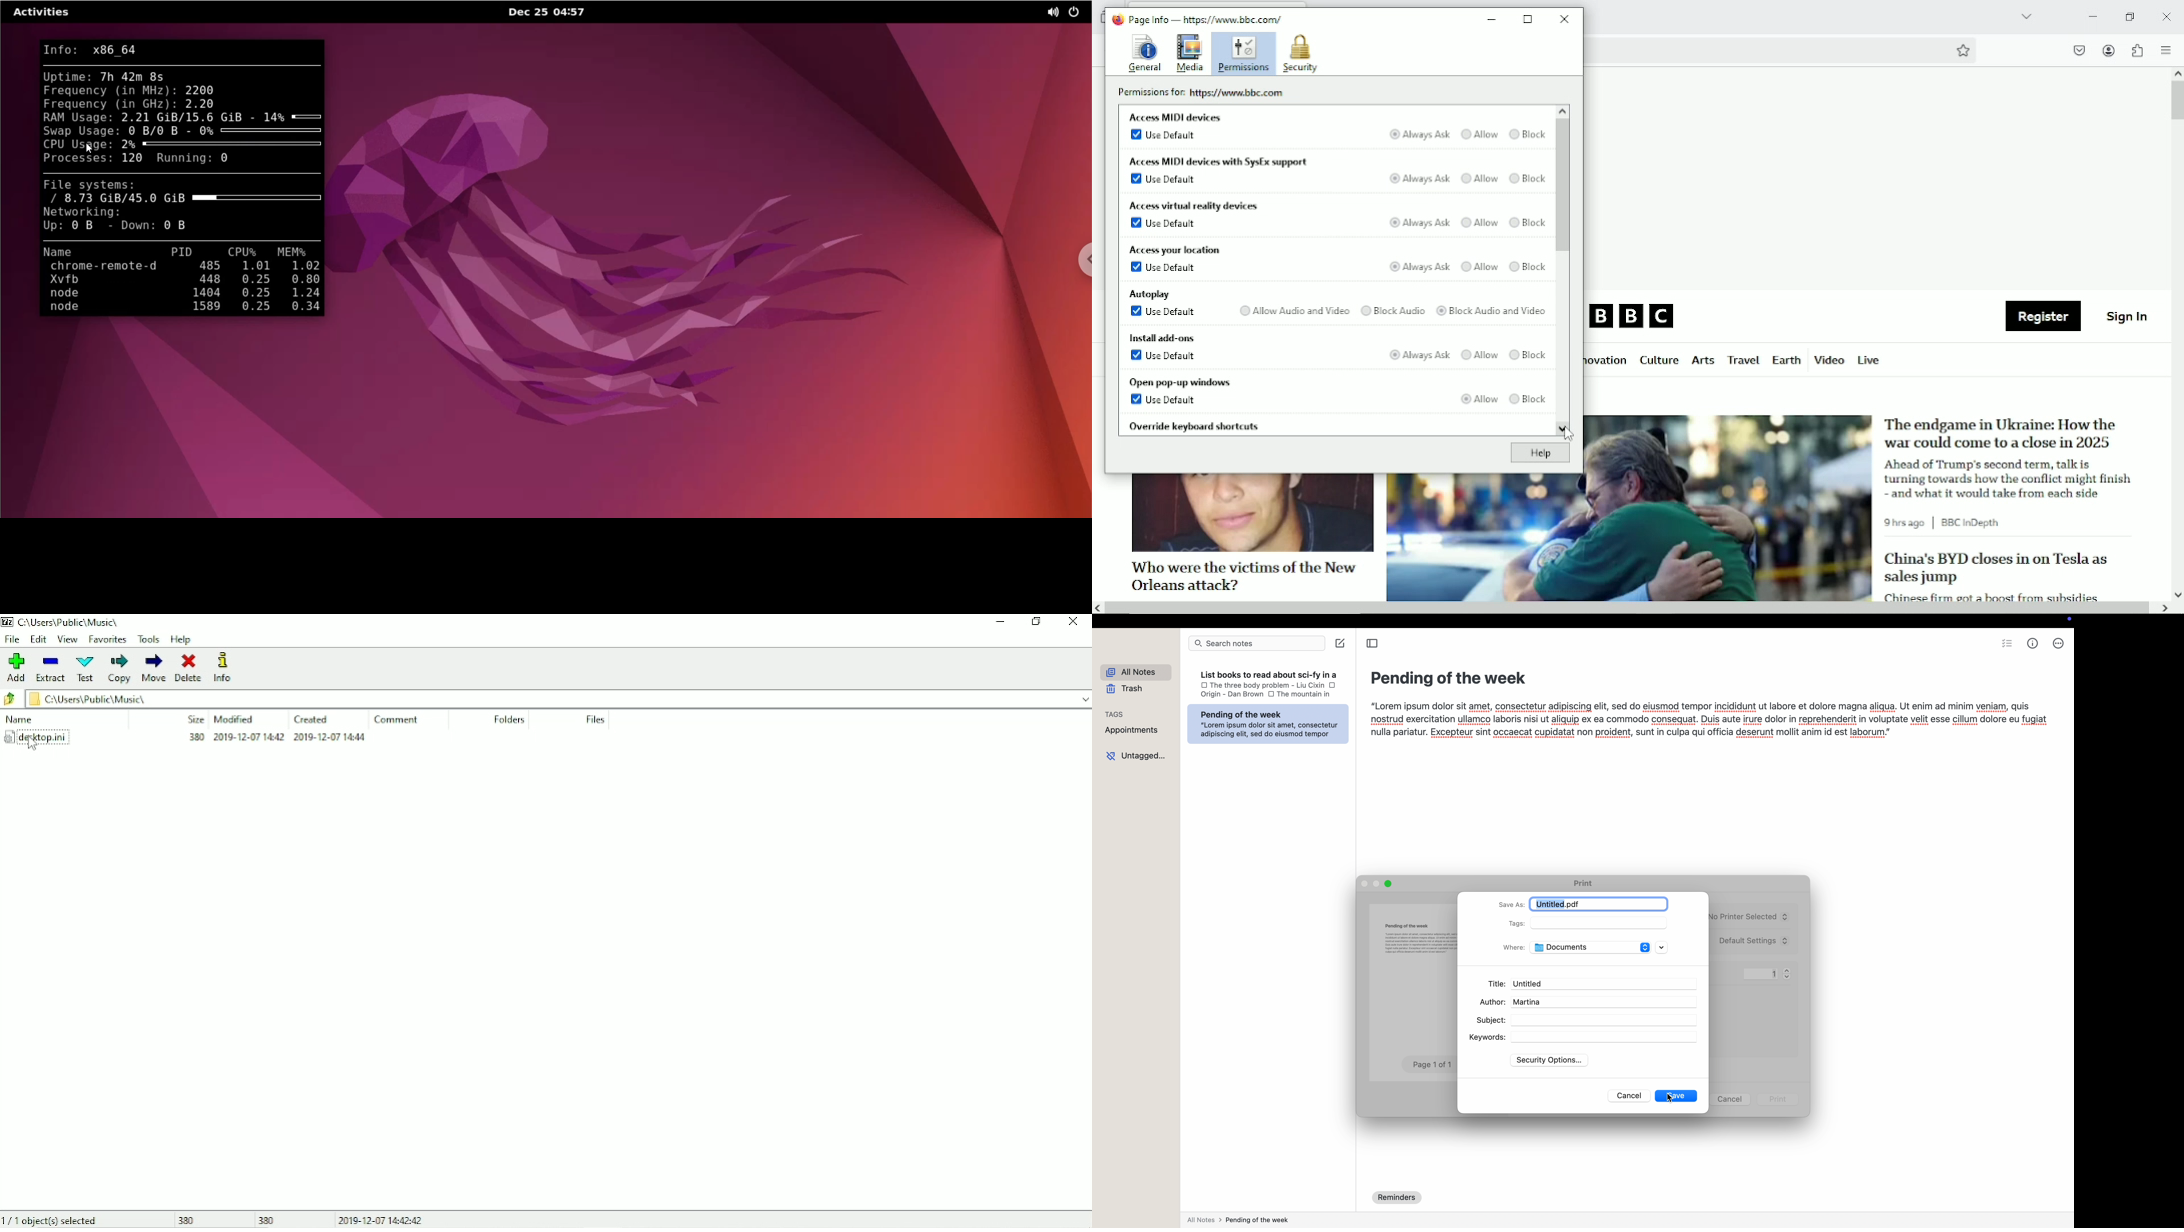 The image size is (2184, 1232). Describe the element at coordinates (1379, 882) in the screenshot. I see `minimize popup` at that location.